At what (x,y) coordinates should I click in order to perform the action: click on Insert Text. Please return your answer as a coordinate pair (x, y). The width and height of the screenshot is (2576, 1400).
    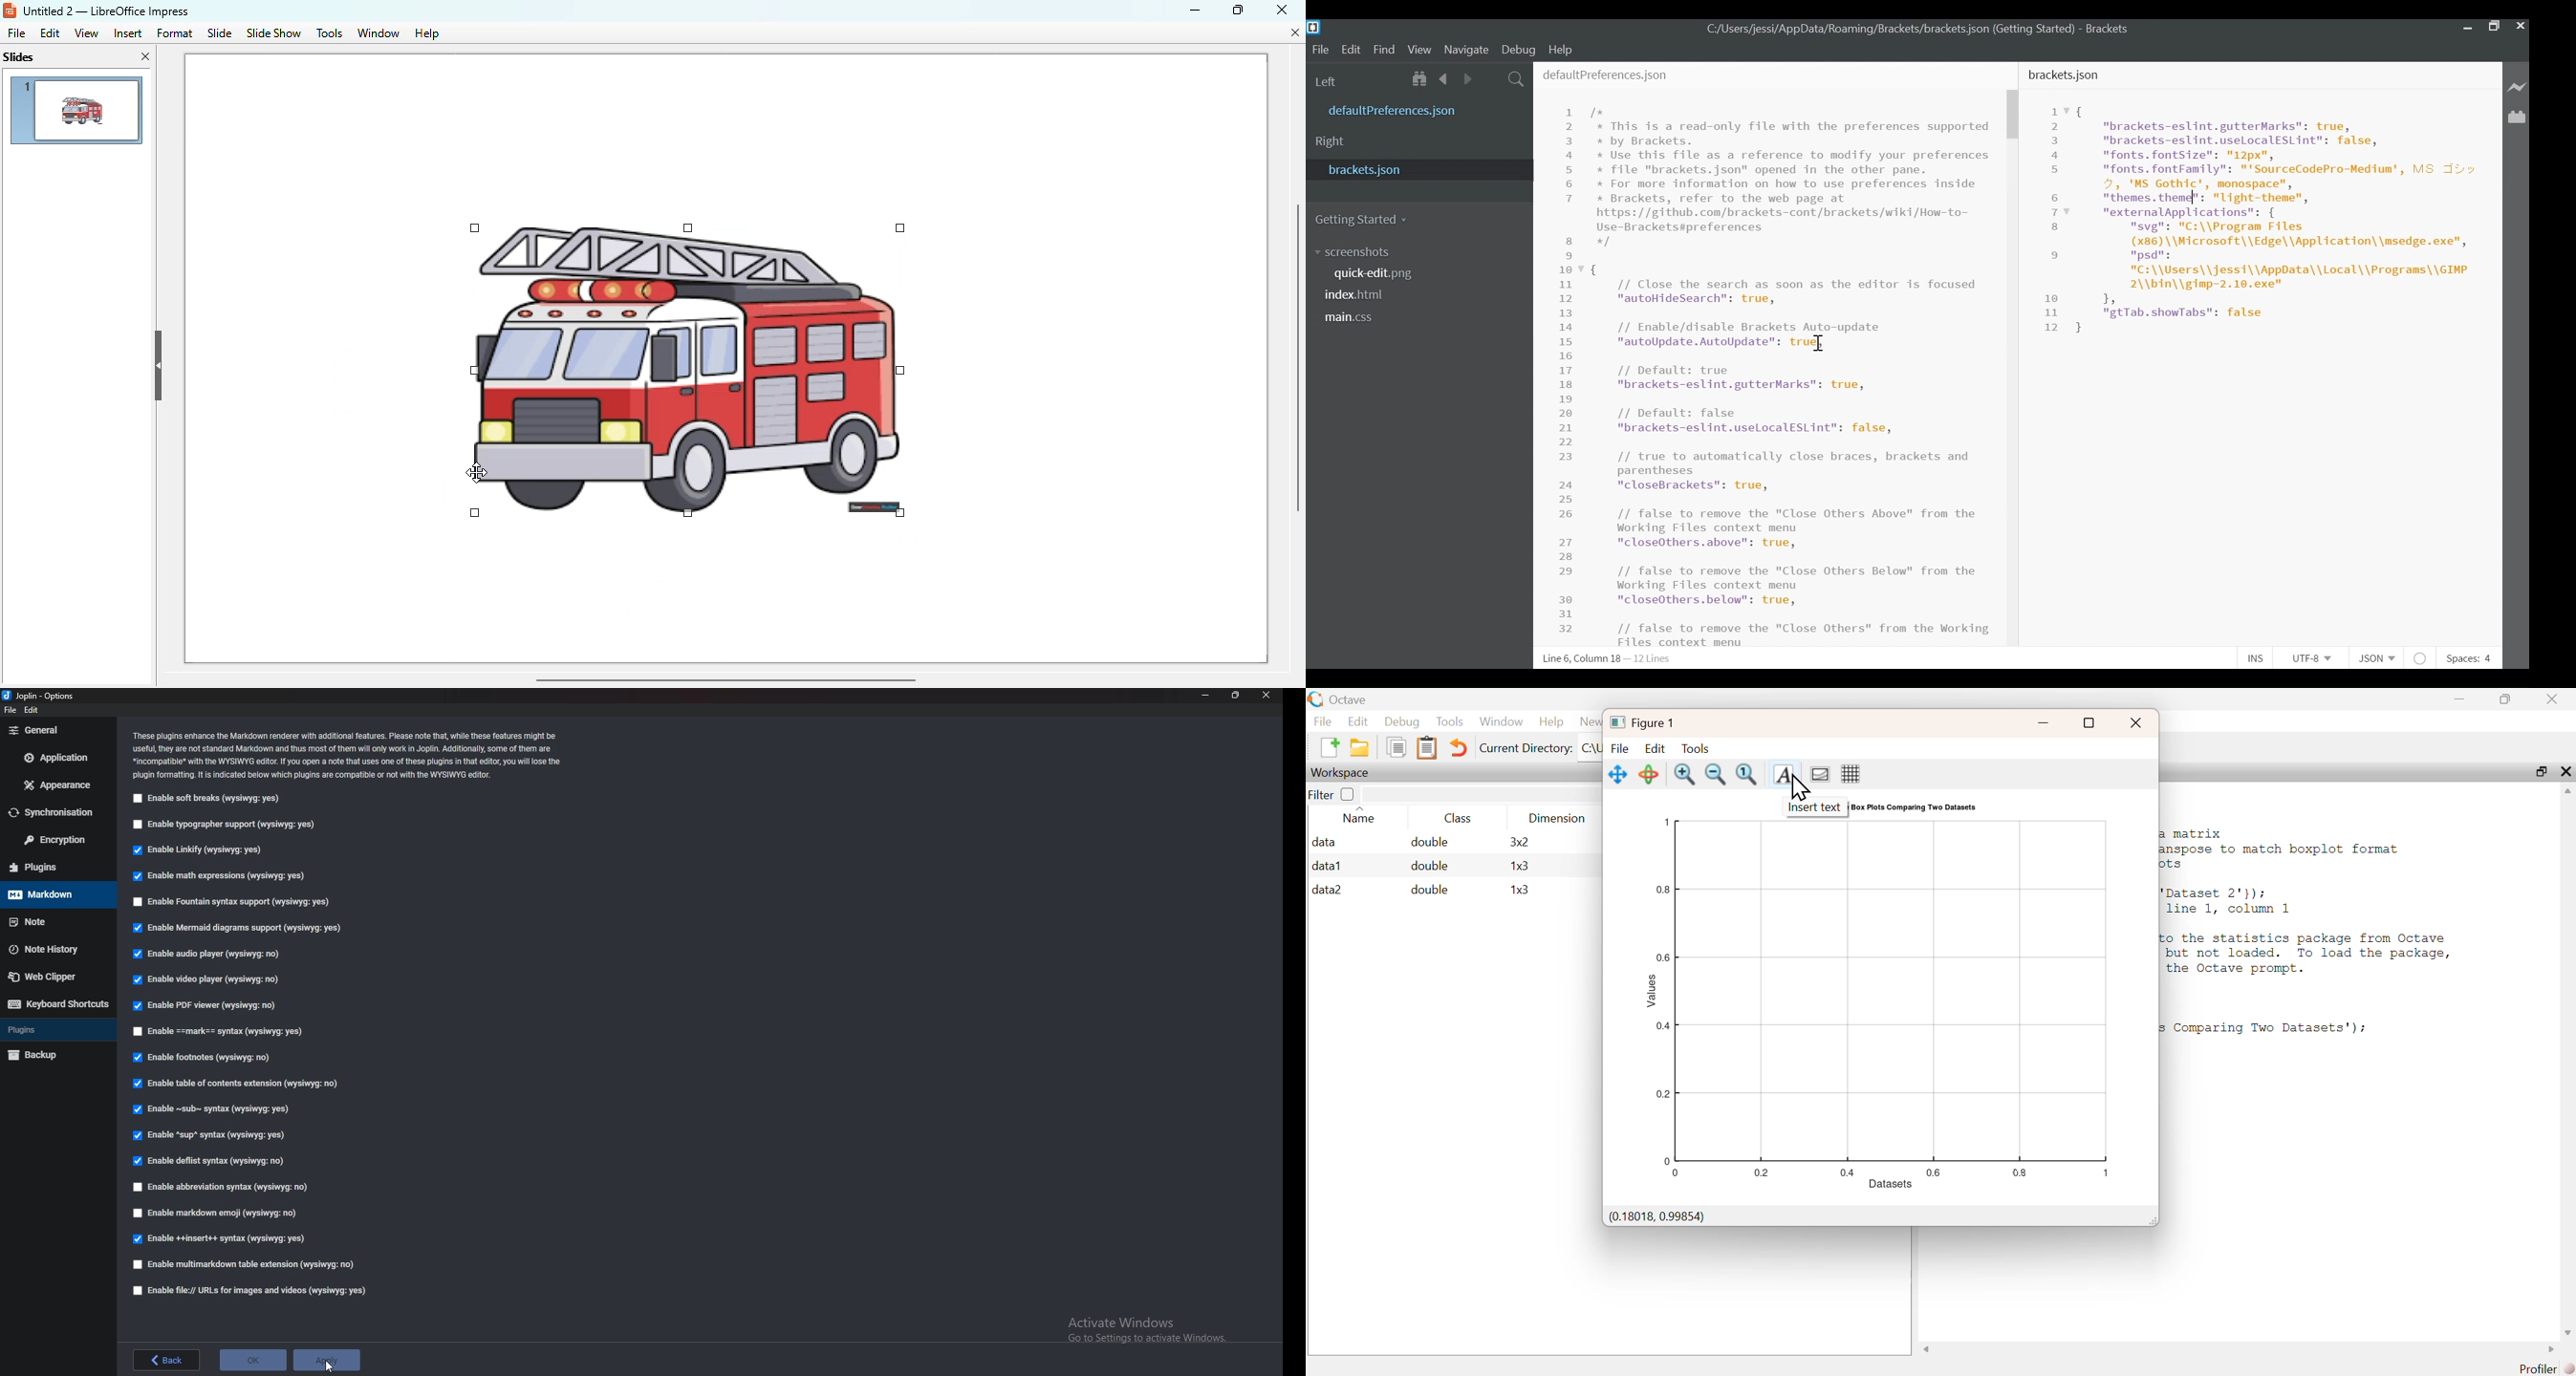
    Looking at the image, I should click on (1782, 773).